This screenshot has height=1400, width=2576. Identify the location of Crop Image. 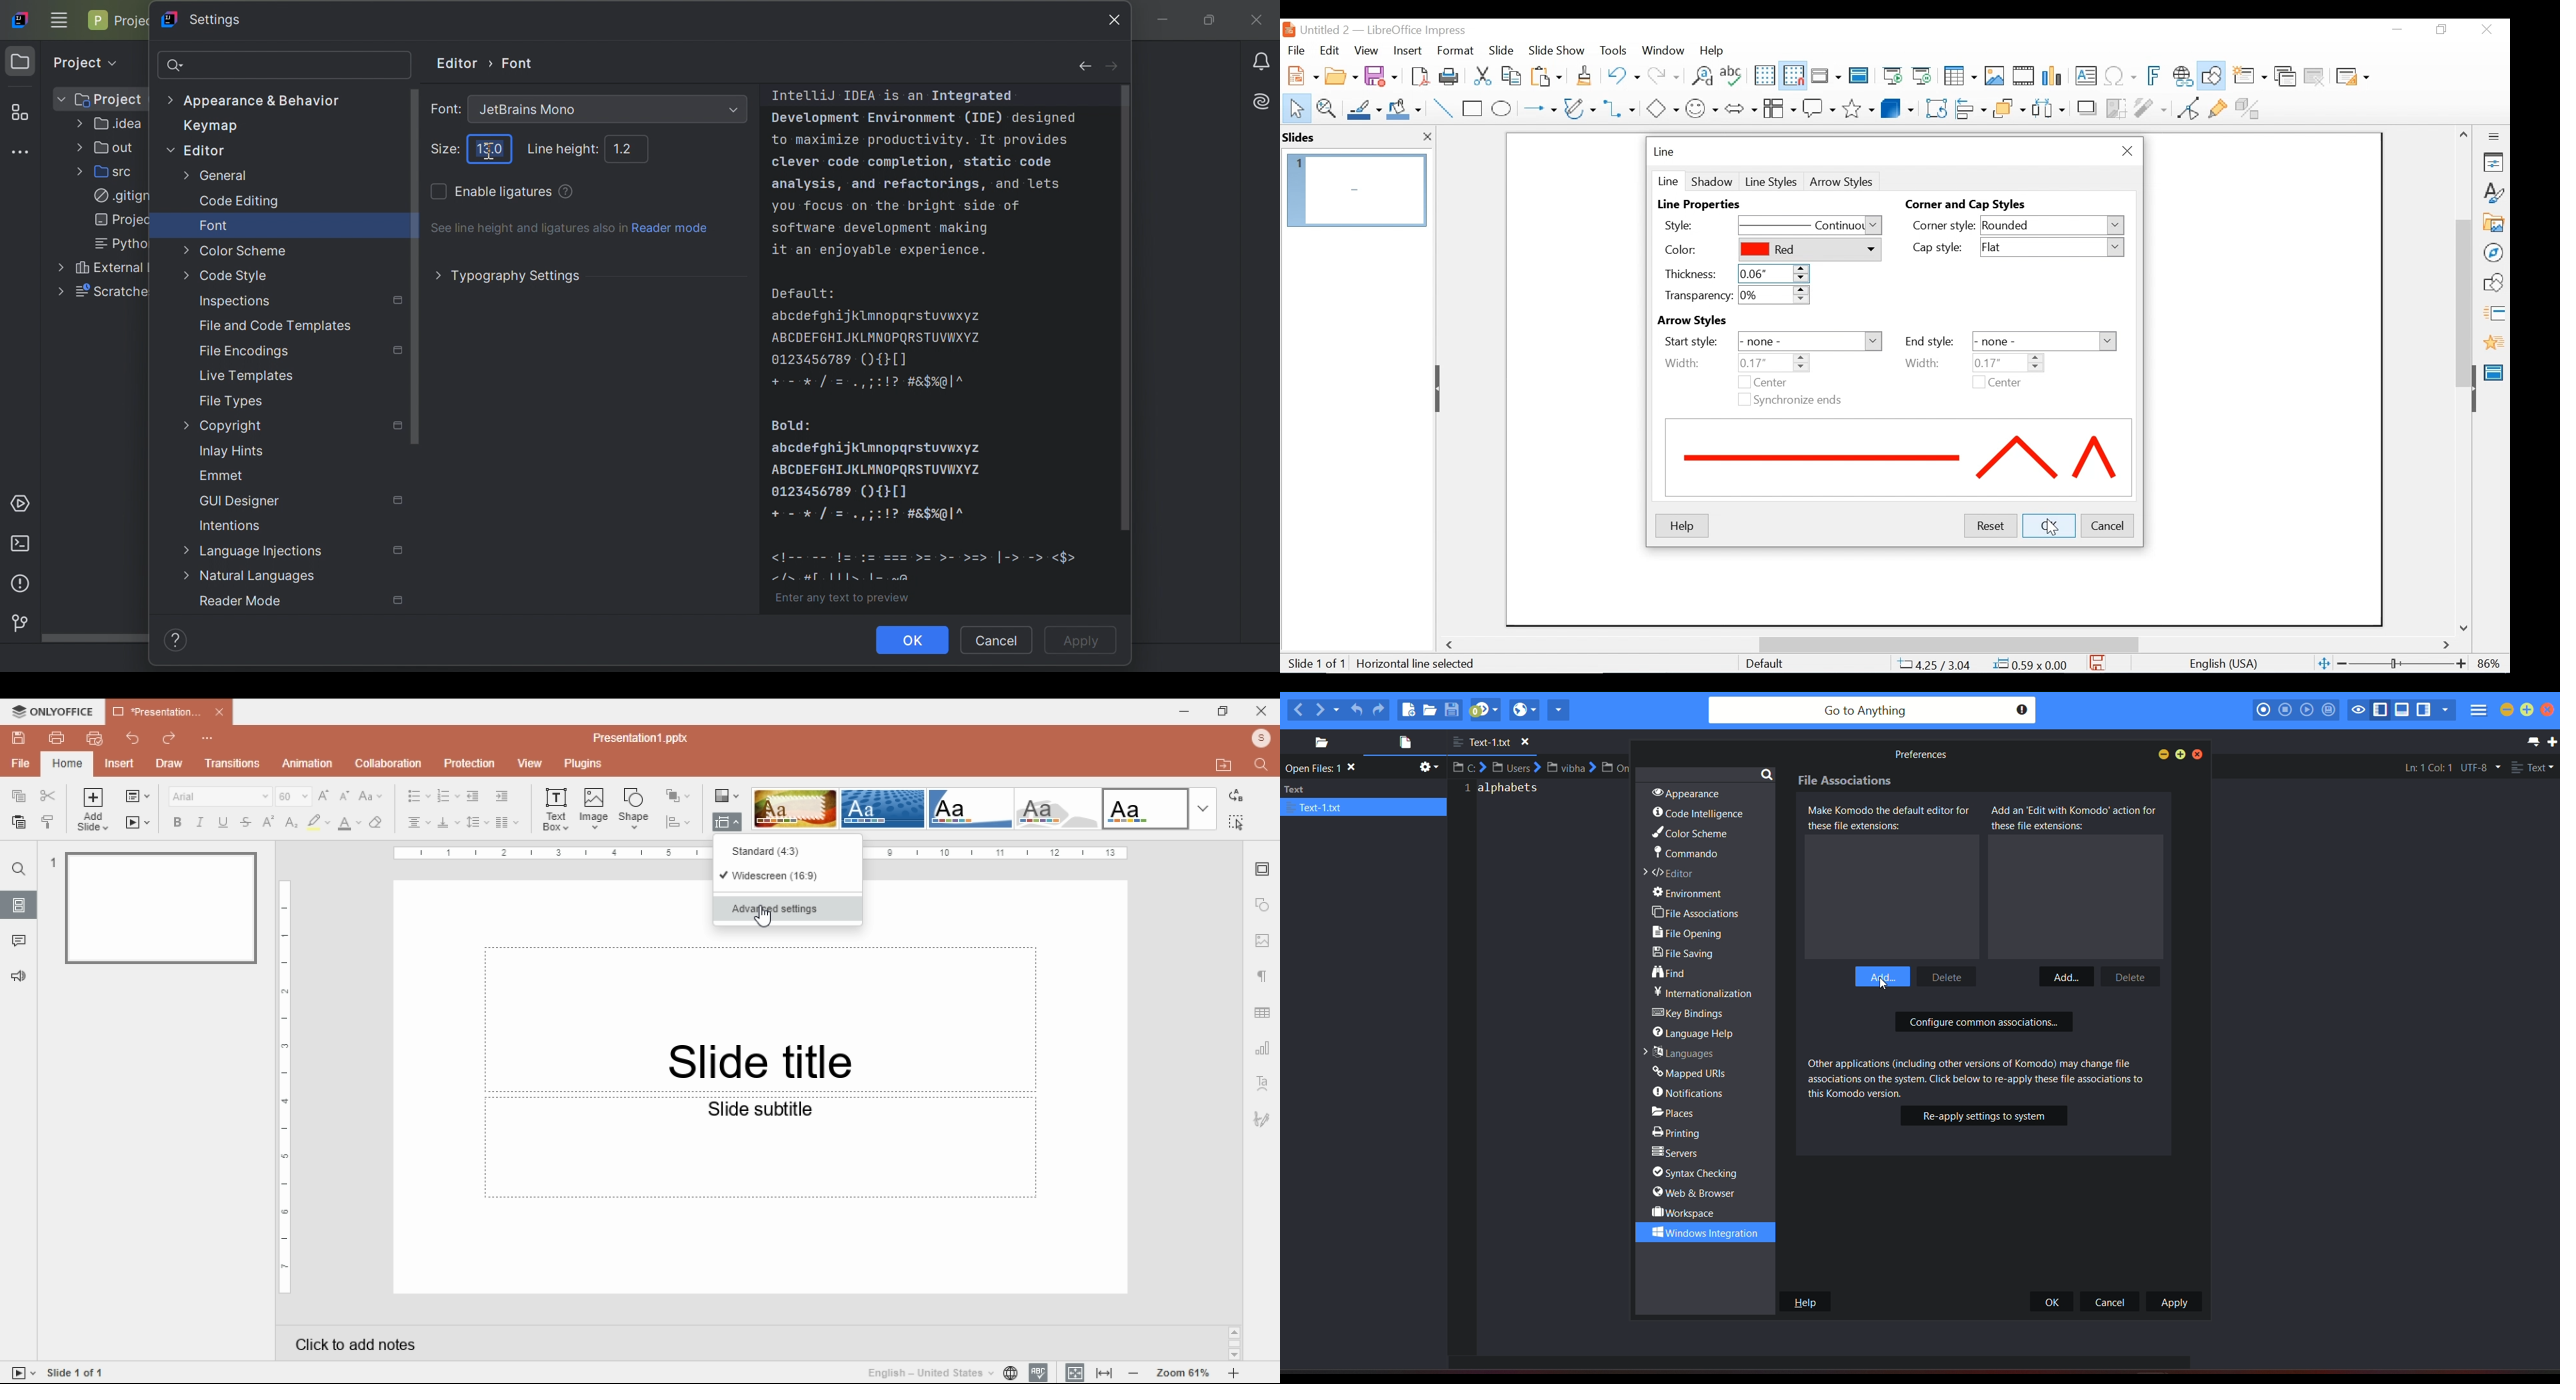
(2116, 107).